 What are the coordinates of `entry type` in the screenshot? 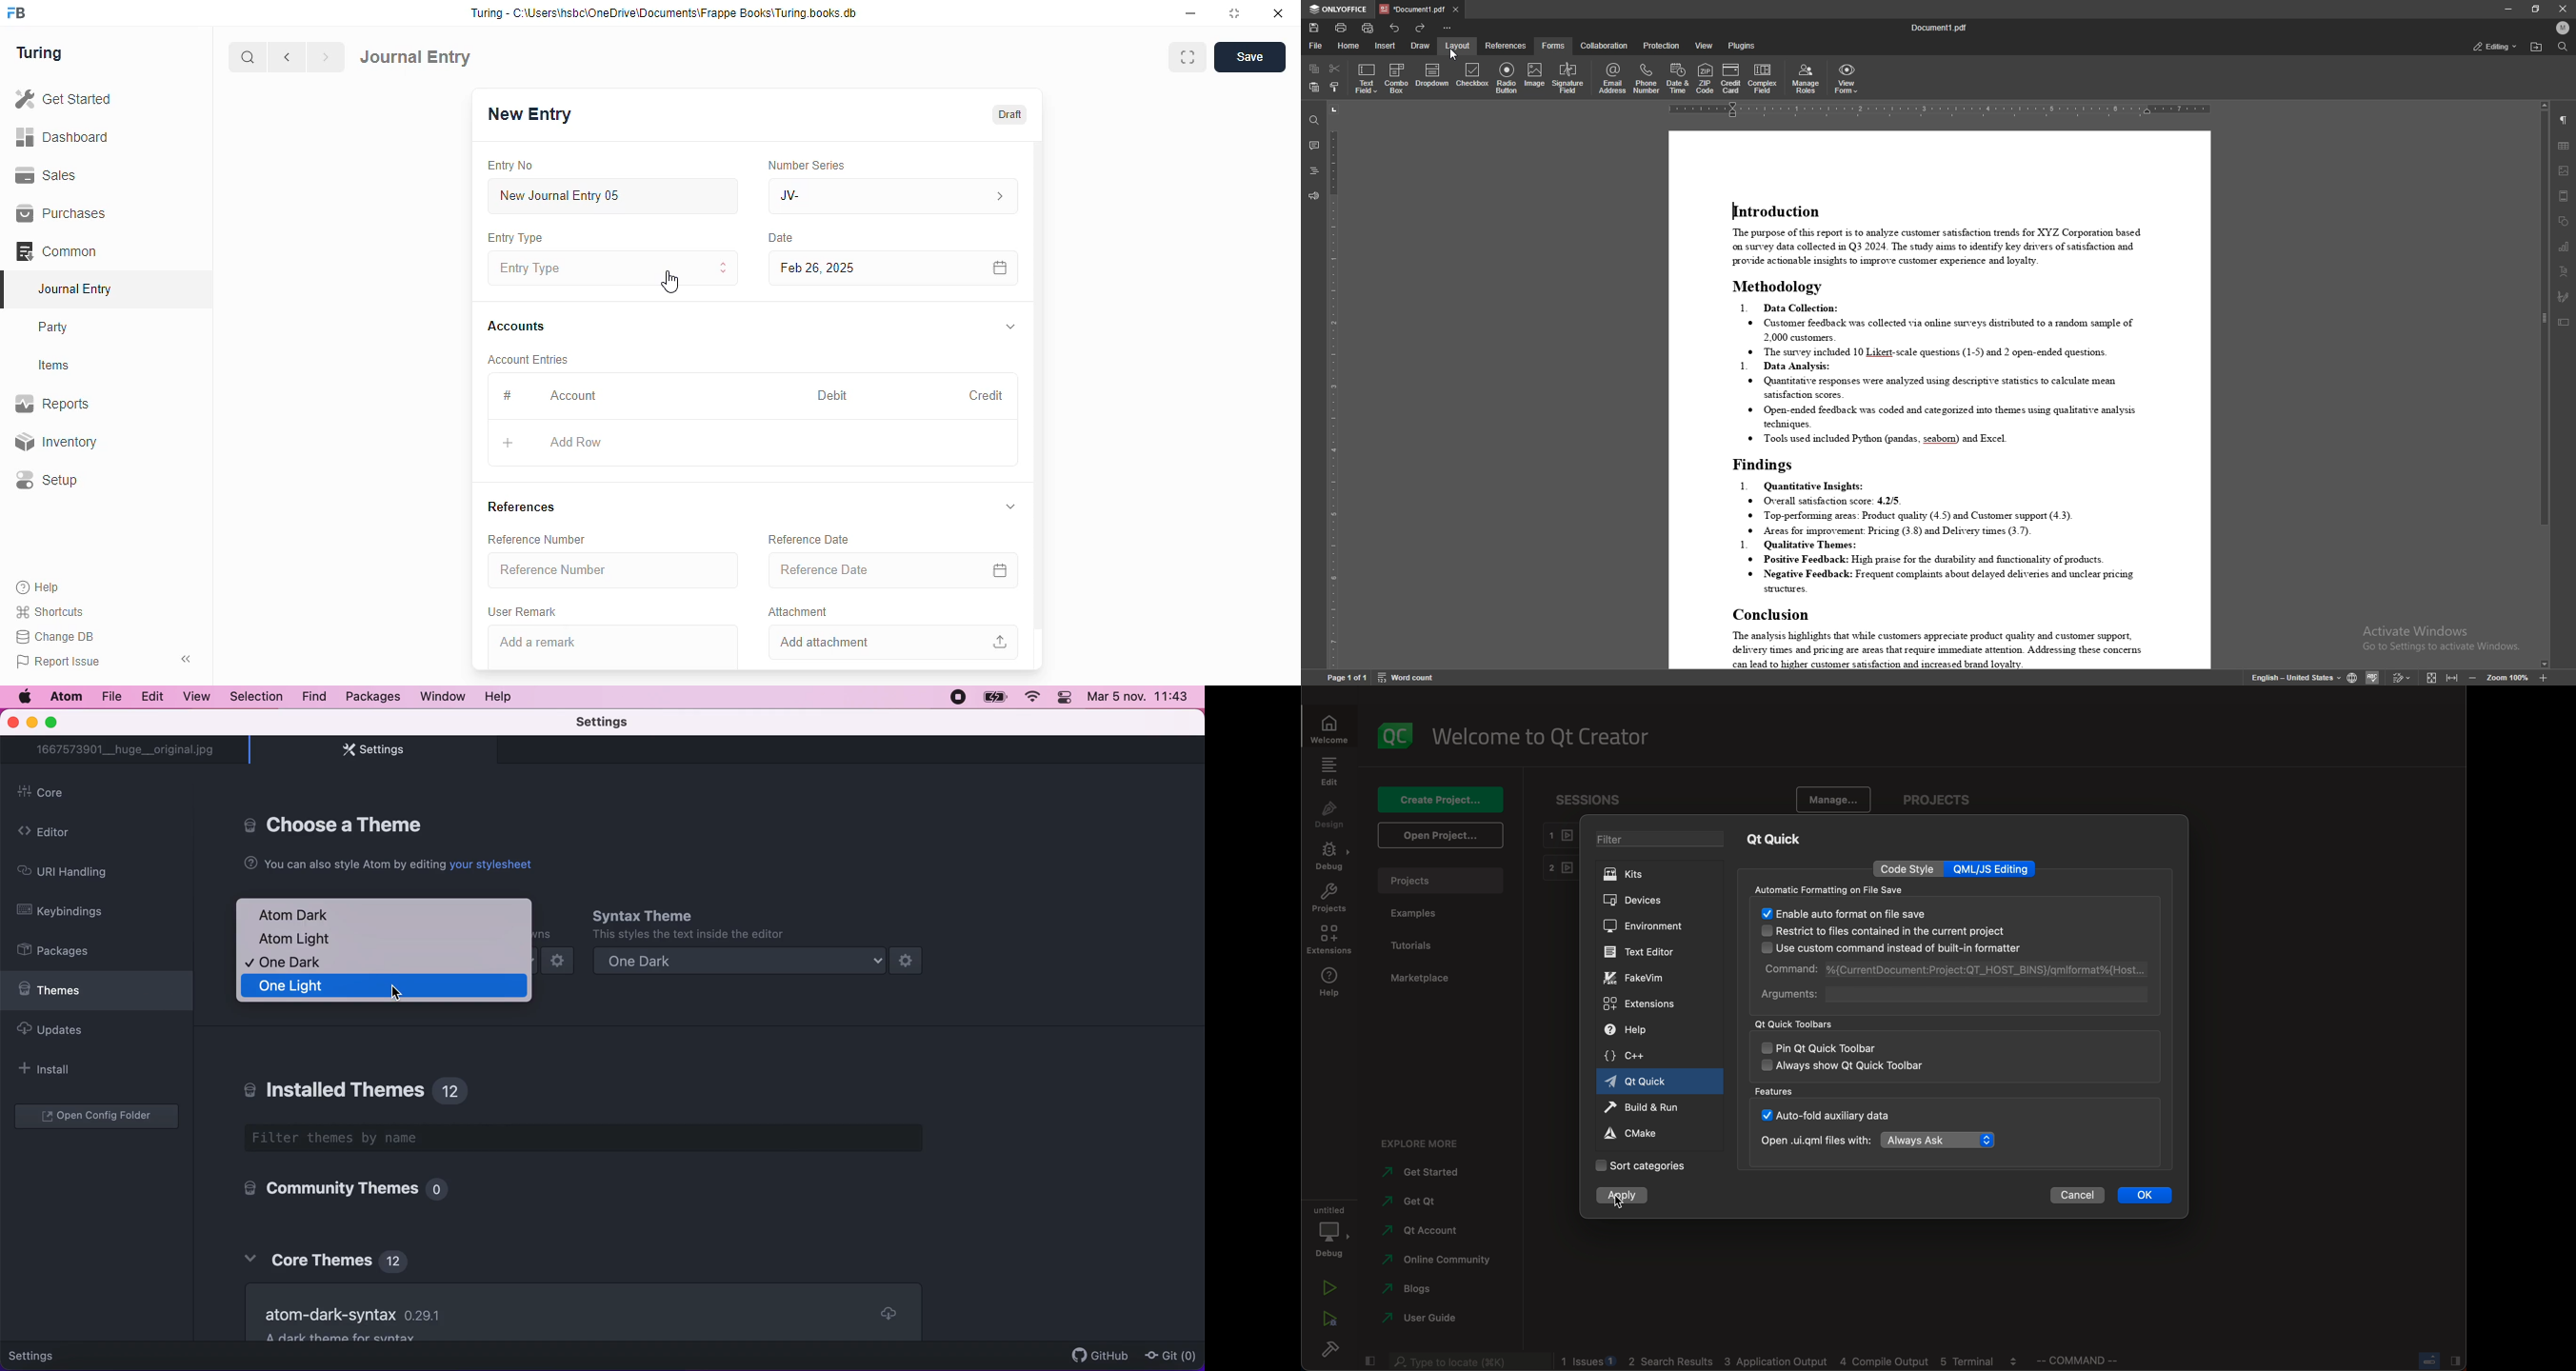 It's located at (515, 238).